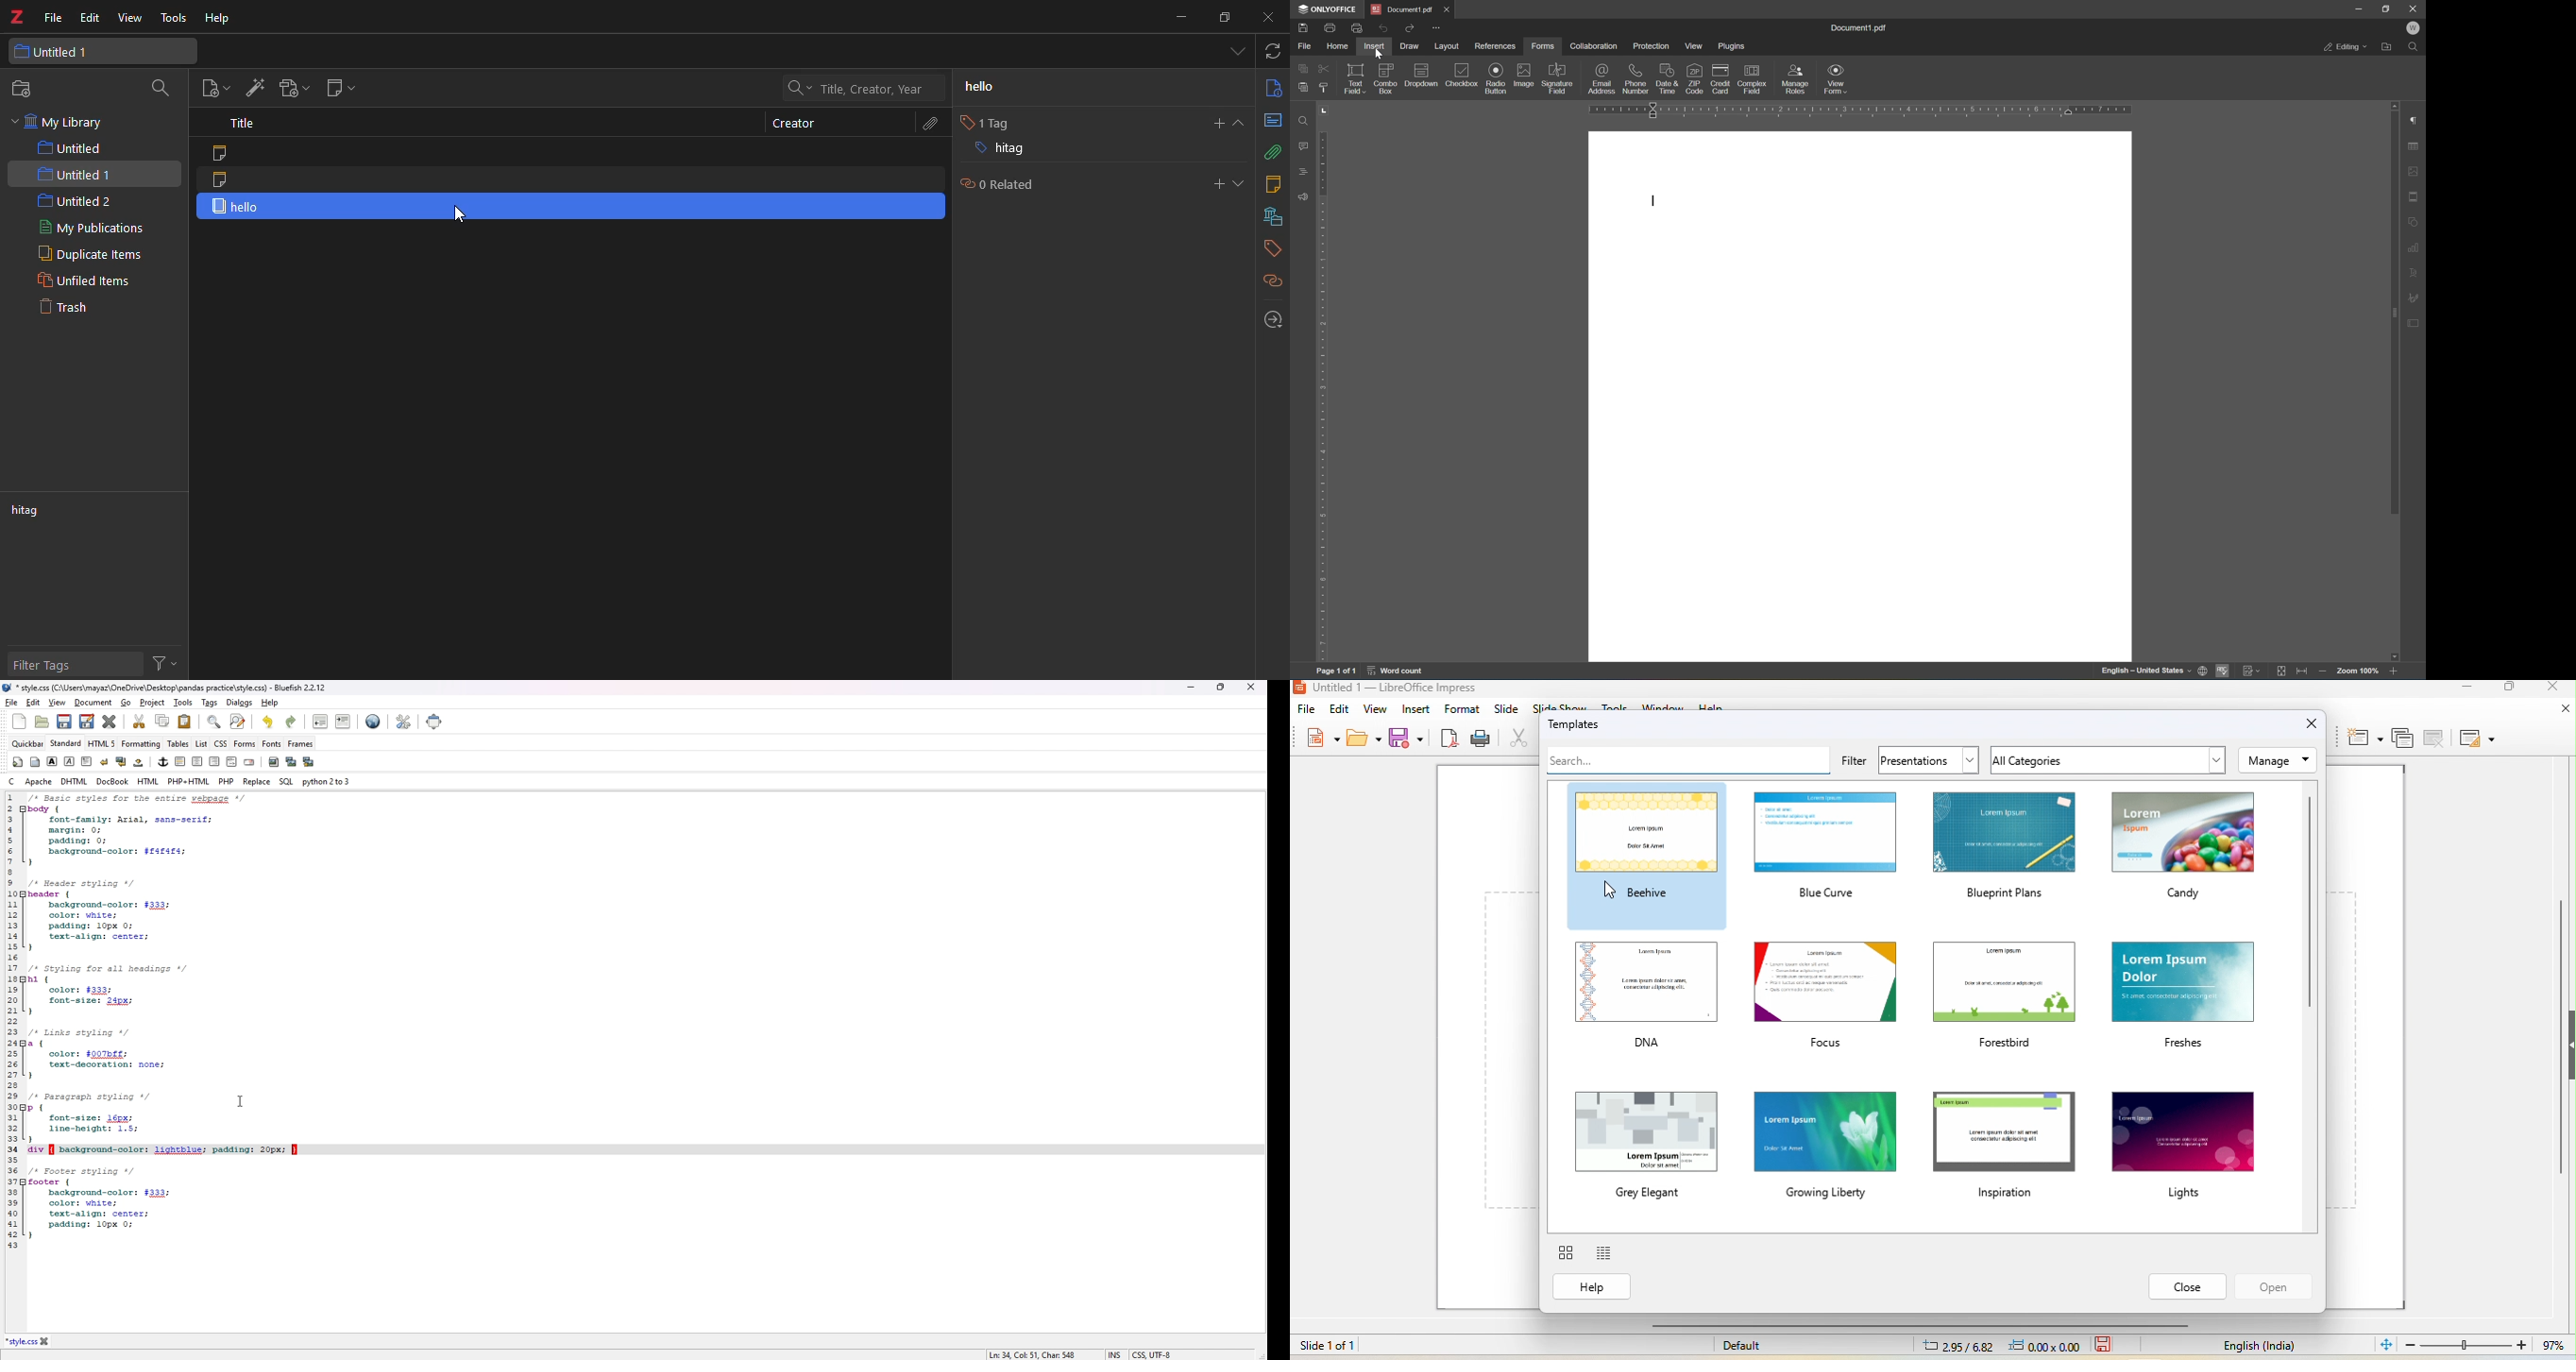 The image size is (2576, 1372). I want to click on title, so click(238, 125).